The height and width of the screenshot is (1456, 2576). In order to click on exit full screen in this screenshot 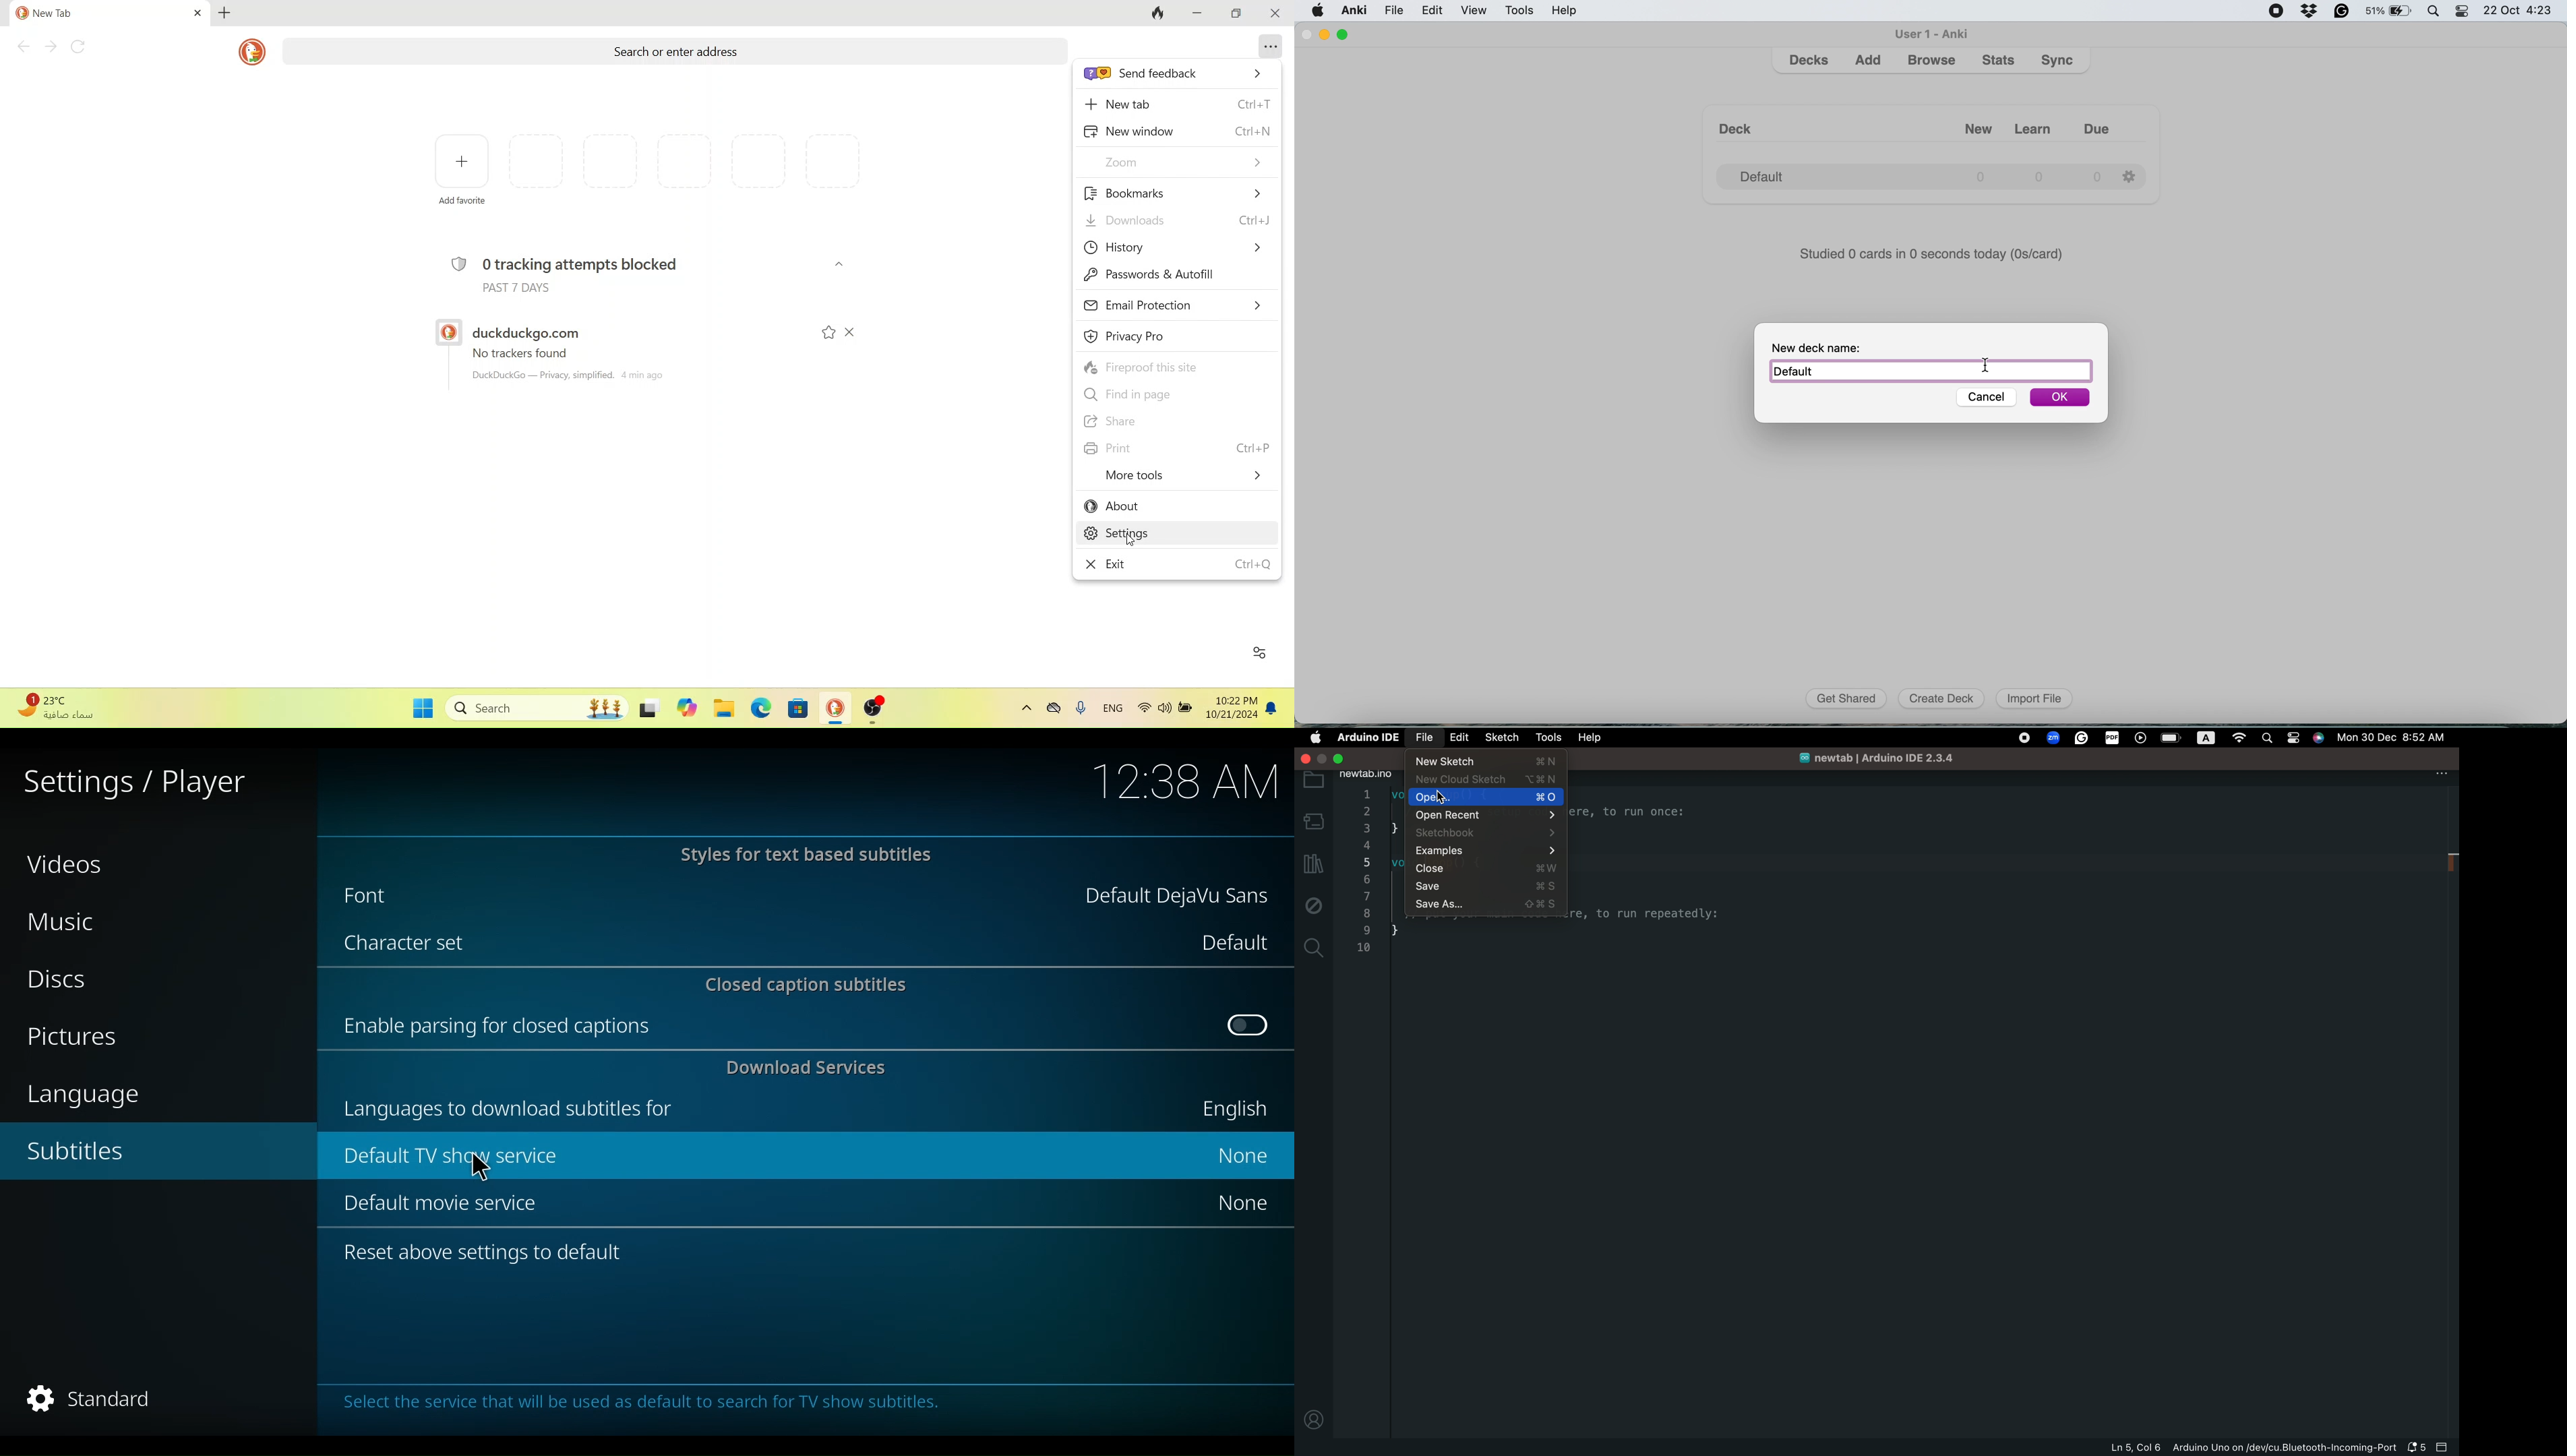, I will do `click(1340, 759)`.